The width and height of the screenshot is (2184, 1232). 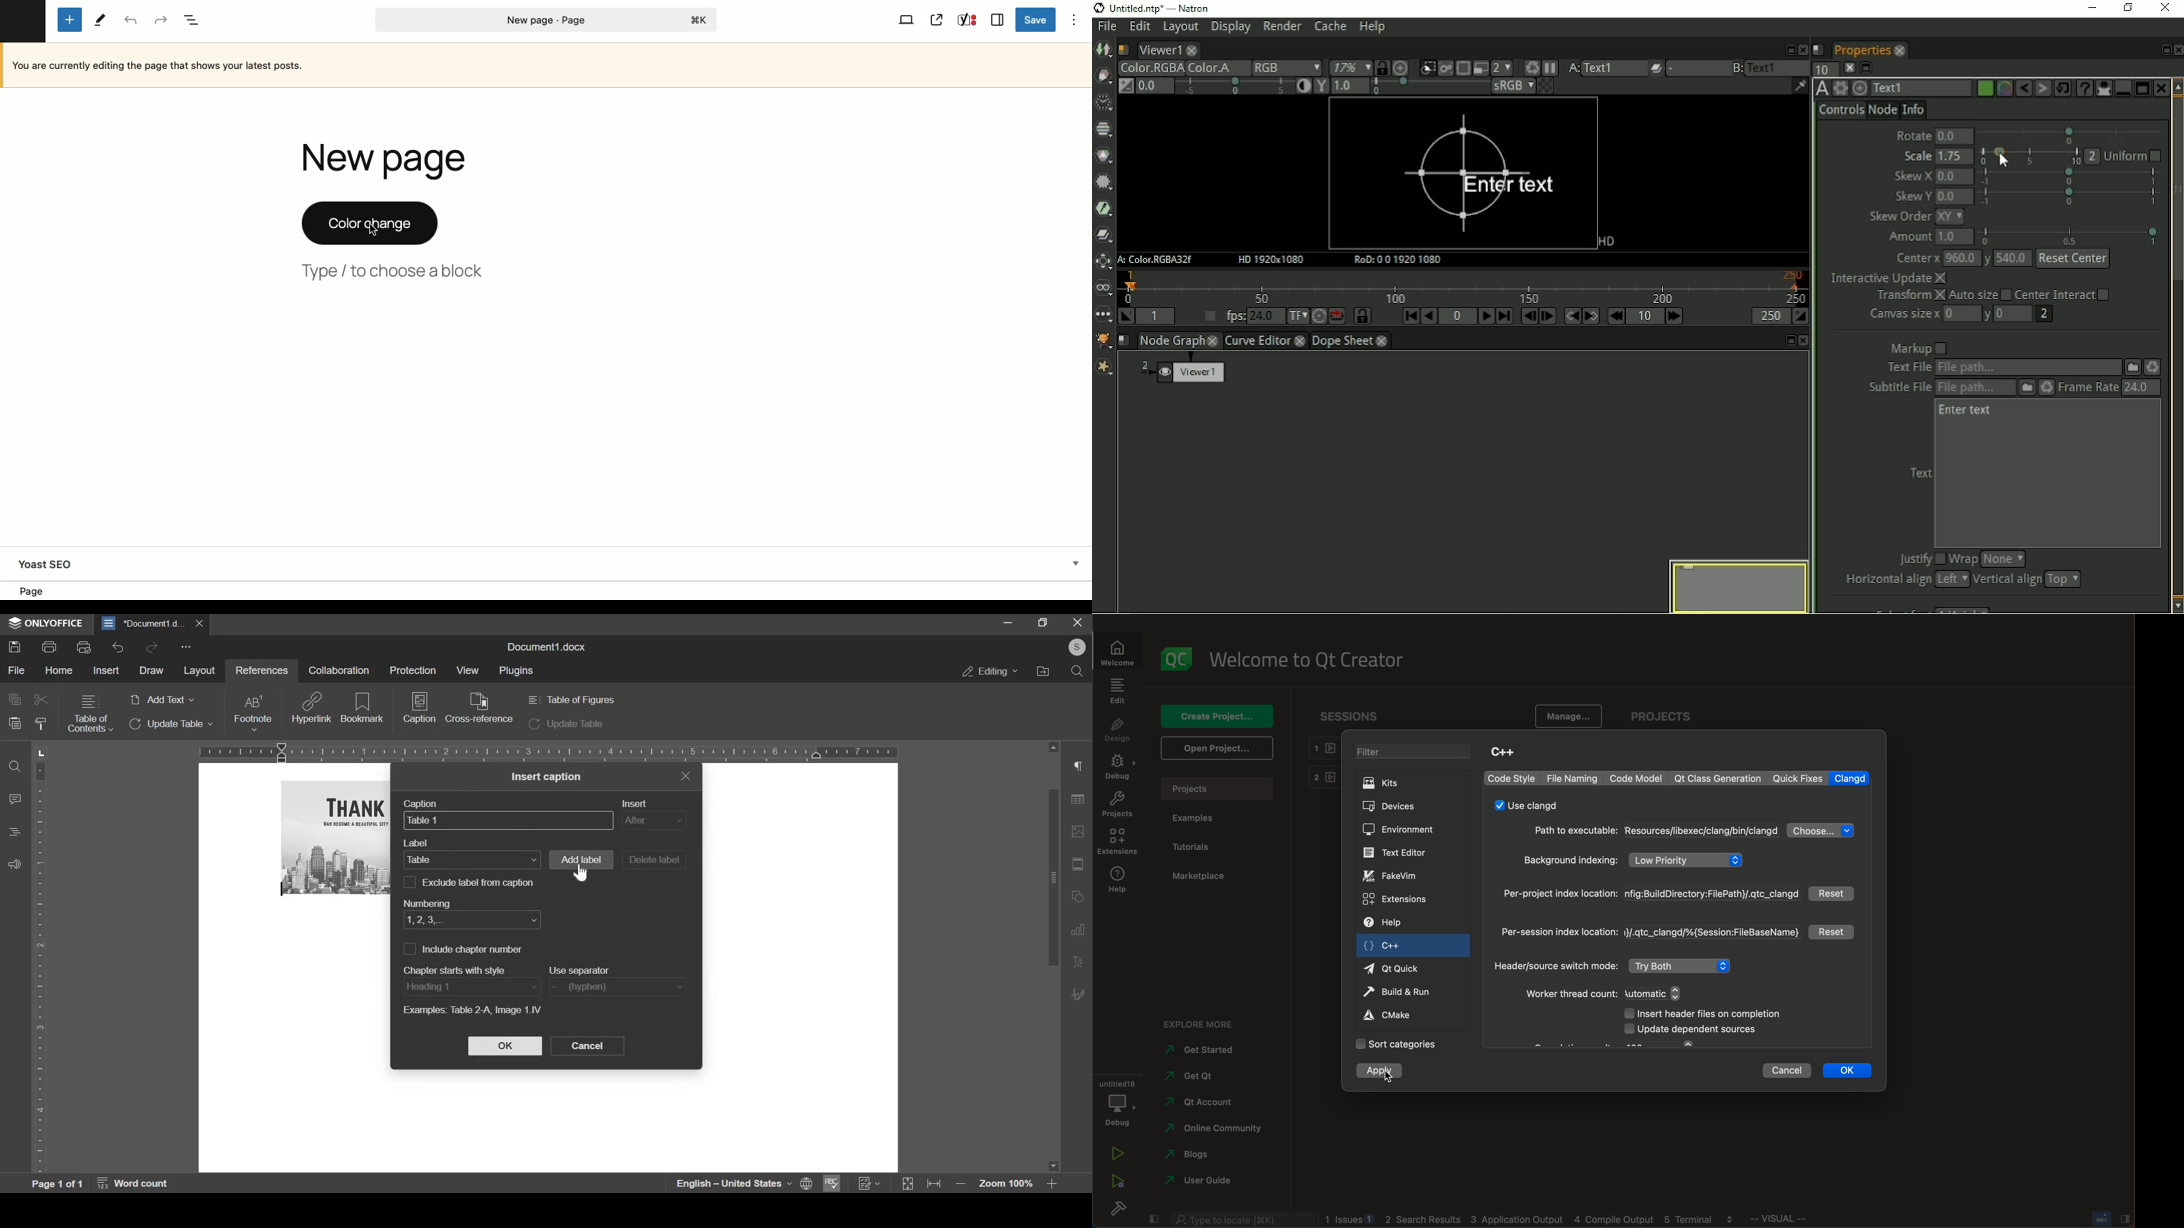 I want to click on searchbar, so click(x=1240, y=1220).